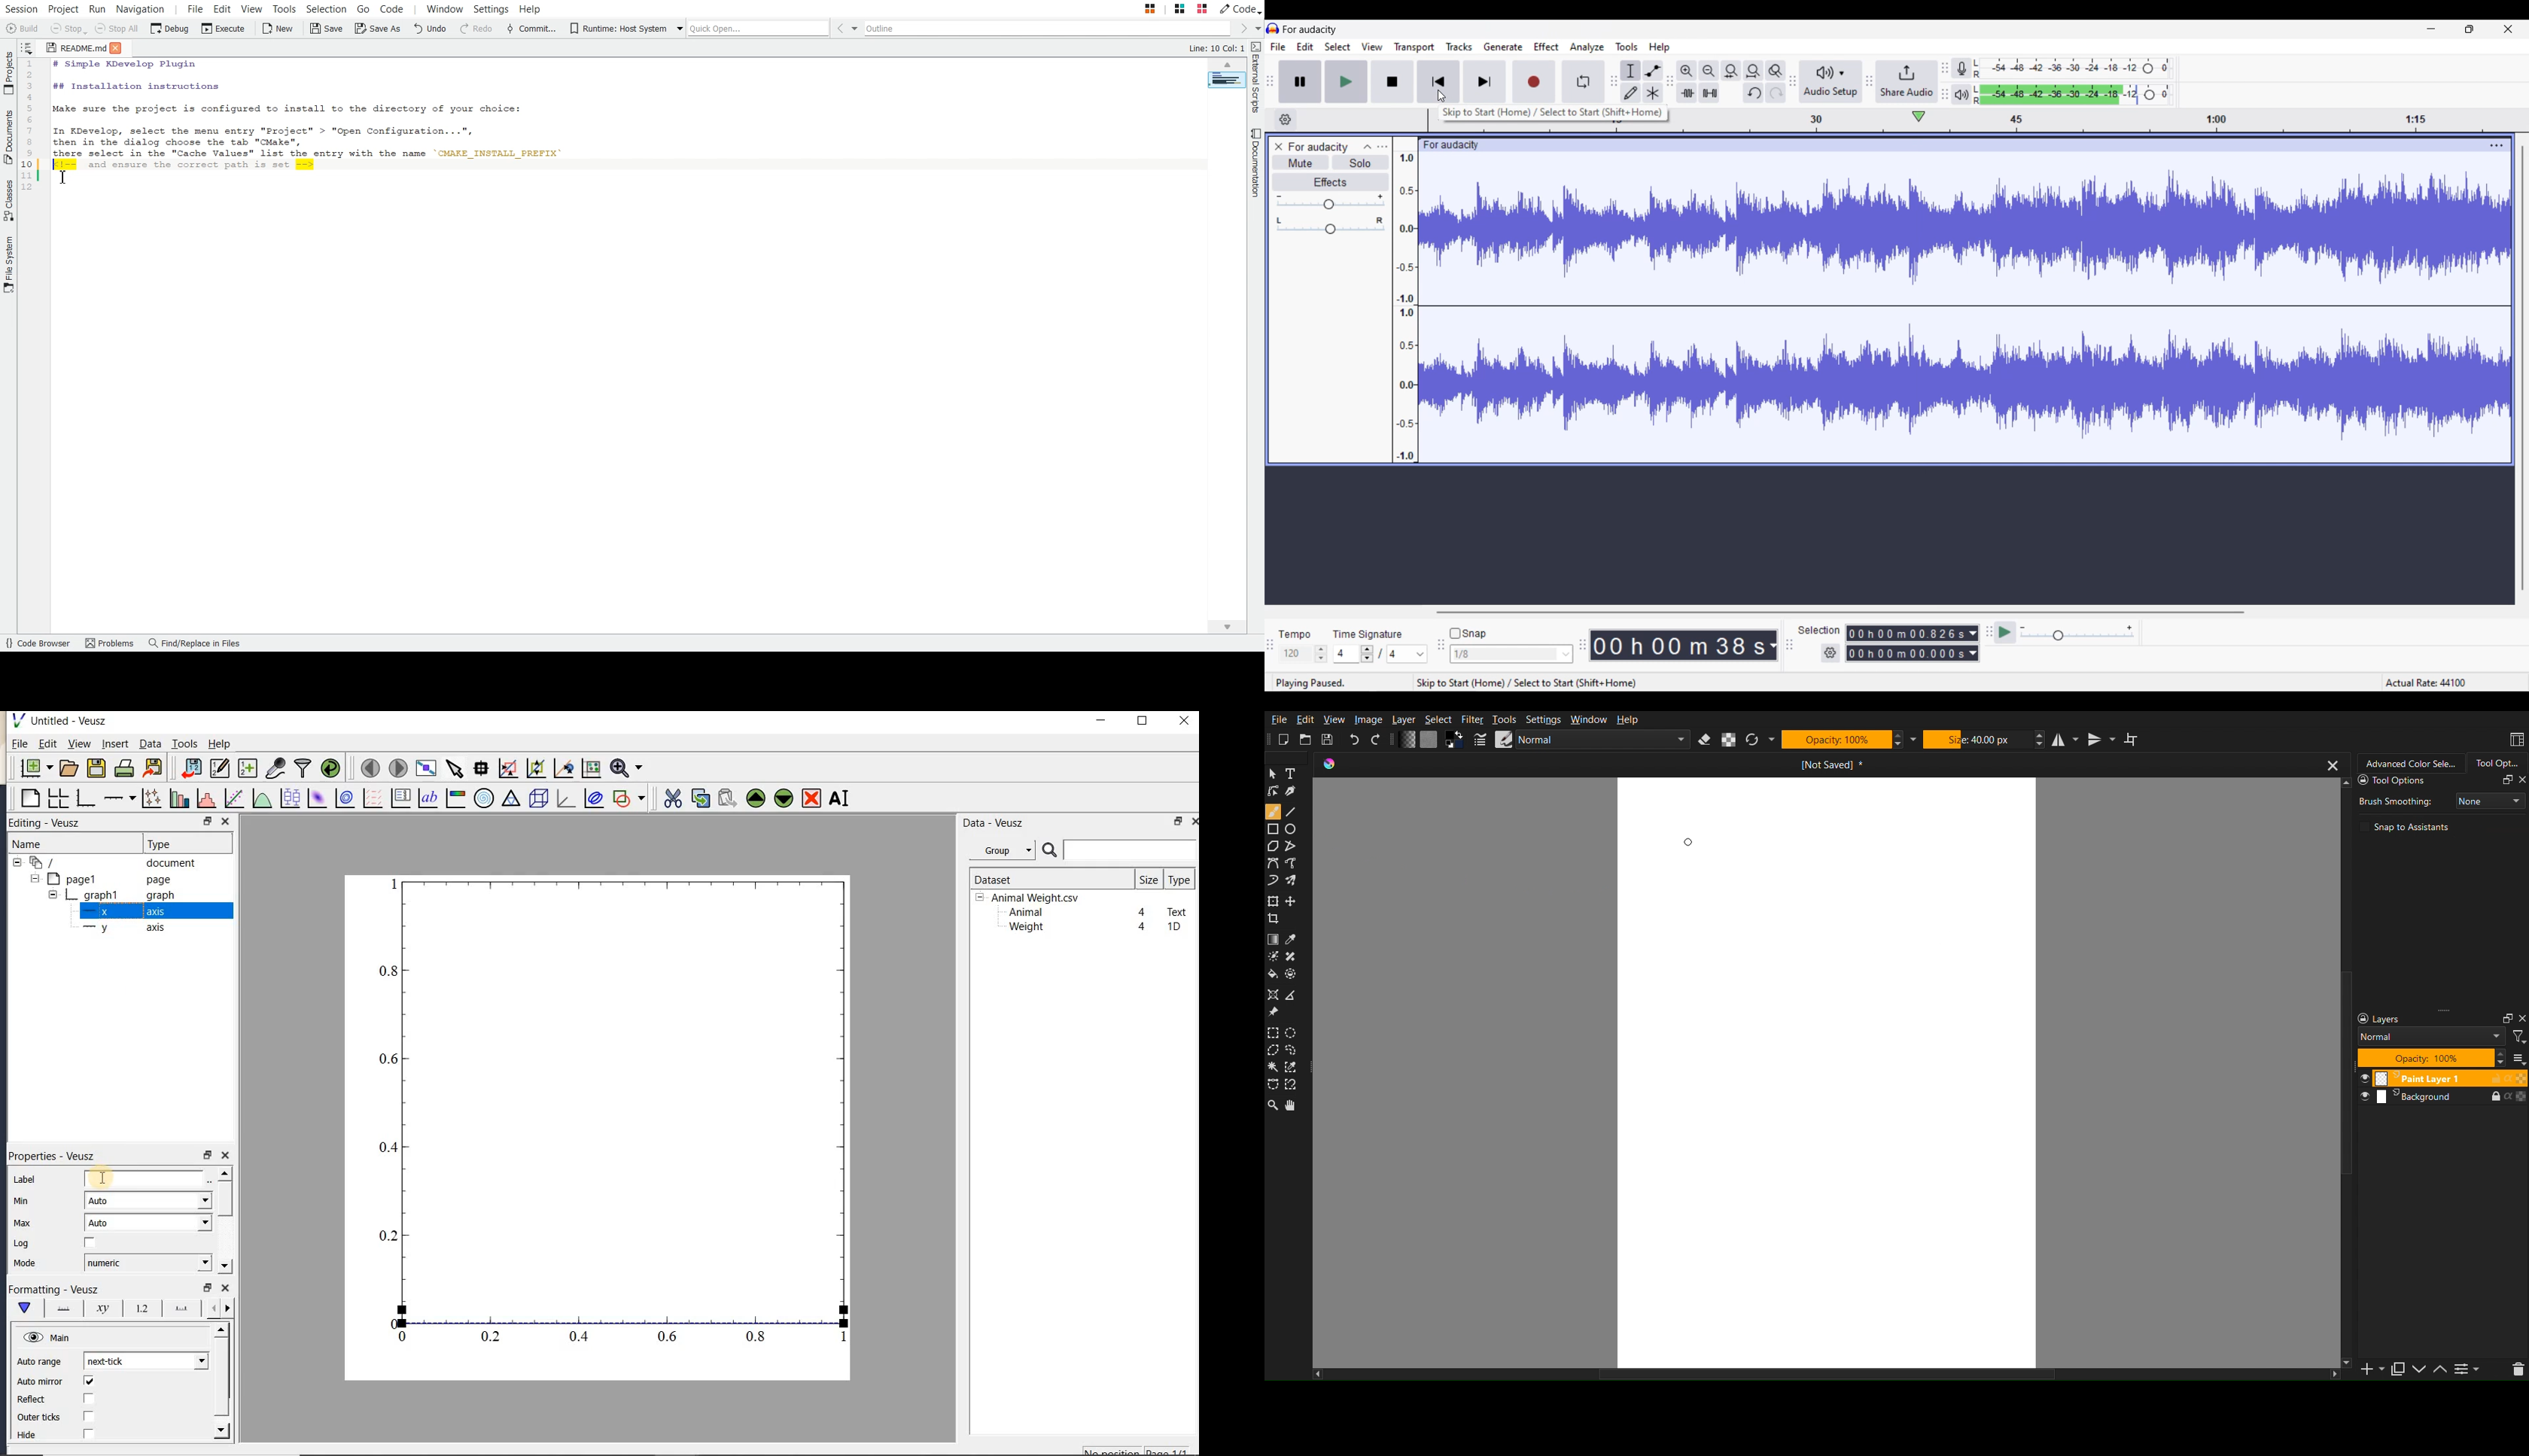 This screenshot has height=1456, width=2548. Describe the element at coordinates (1392, 82) in the screenshot. I see `Stop` at that location.